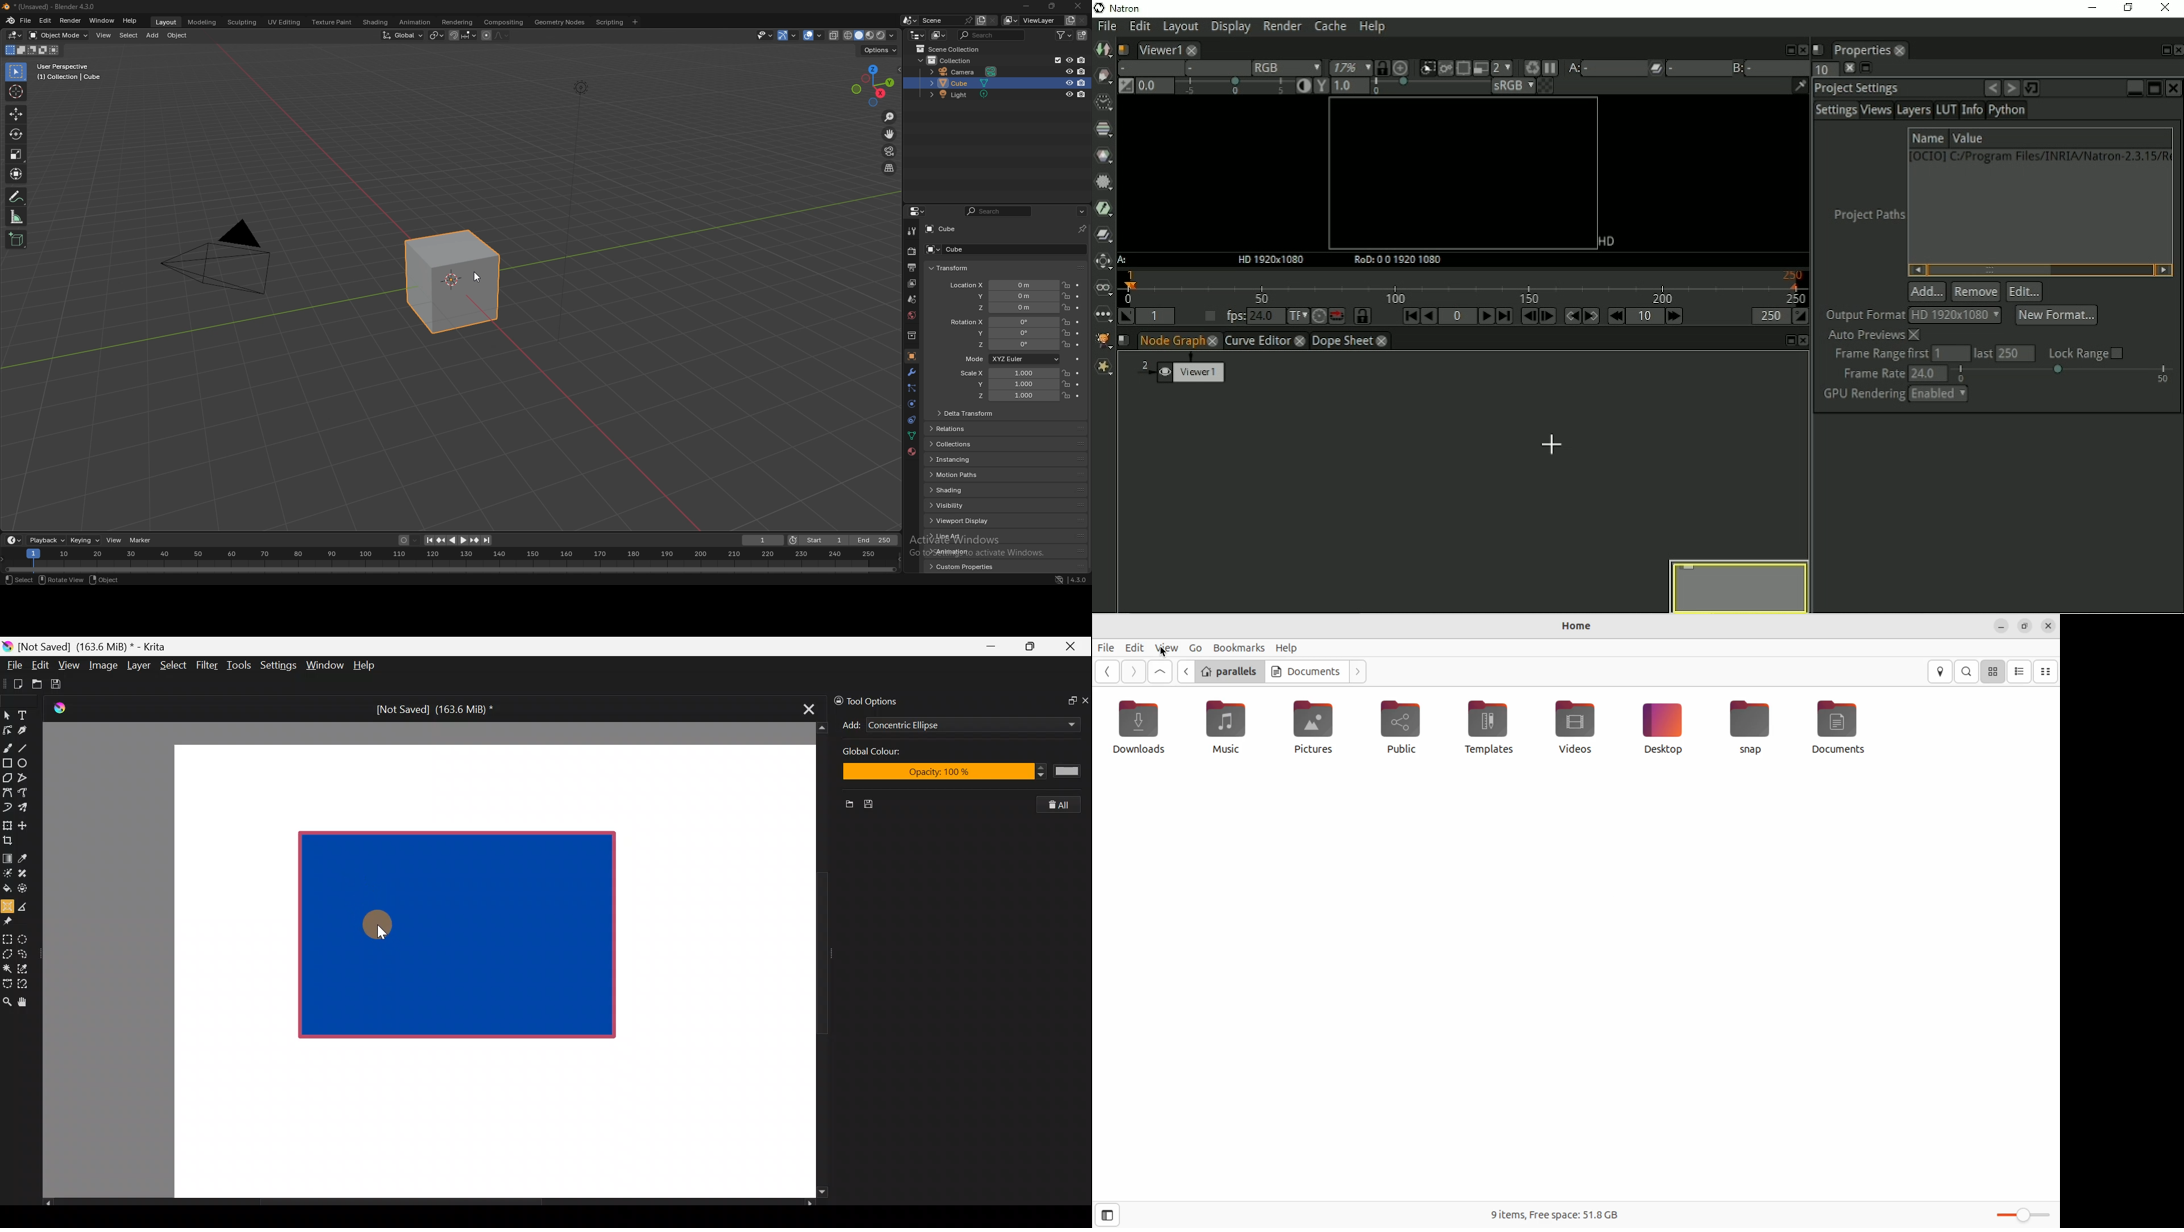 Image resolution: width=2184 pixels, height=1232 pixels. I want to click on lock location, so click(1067, 384).